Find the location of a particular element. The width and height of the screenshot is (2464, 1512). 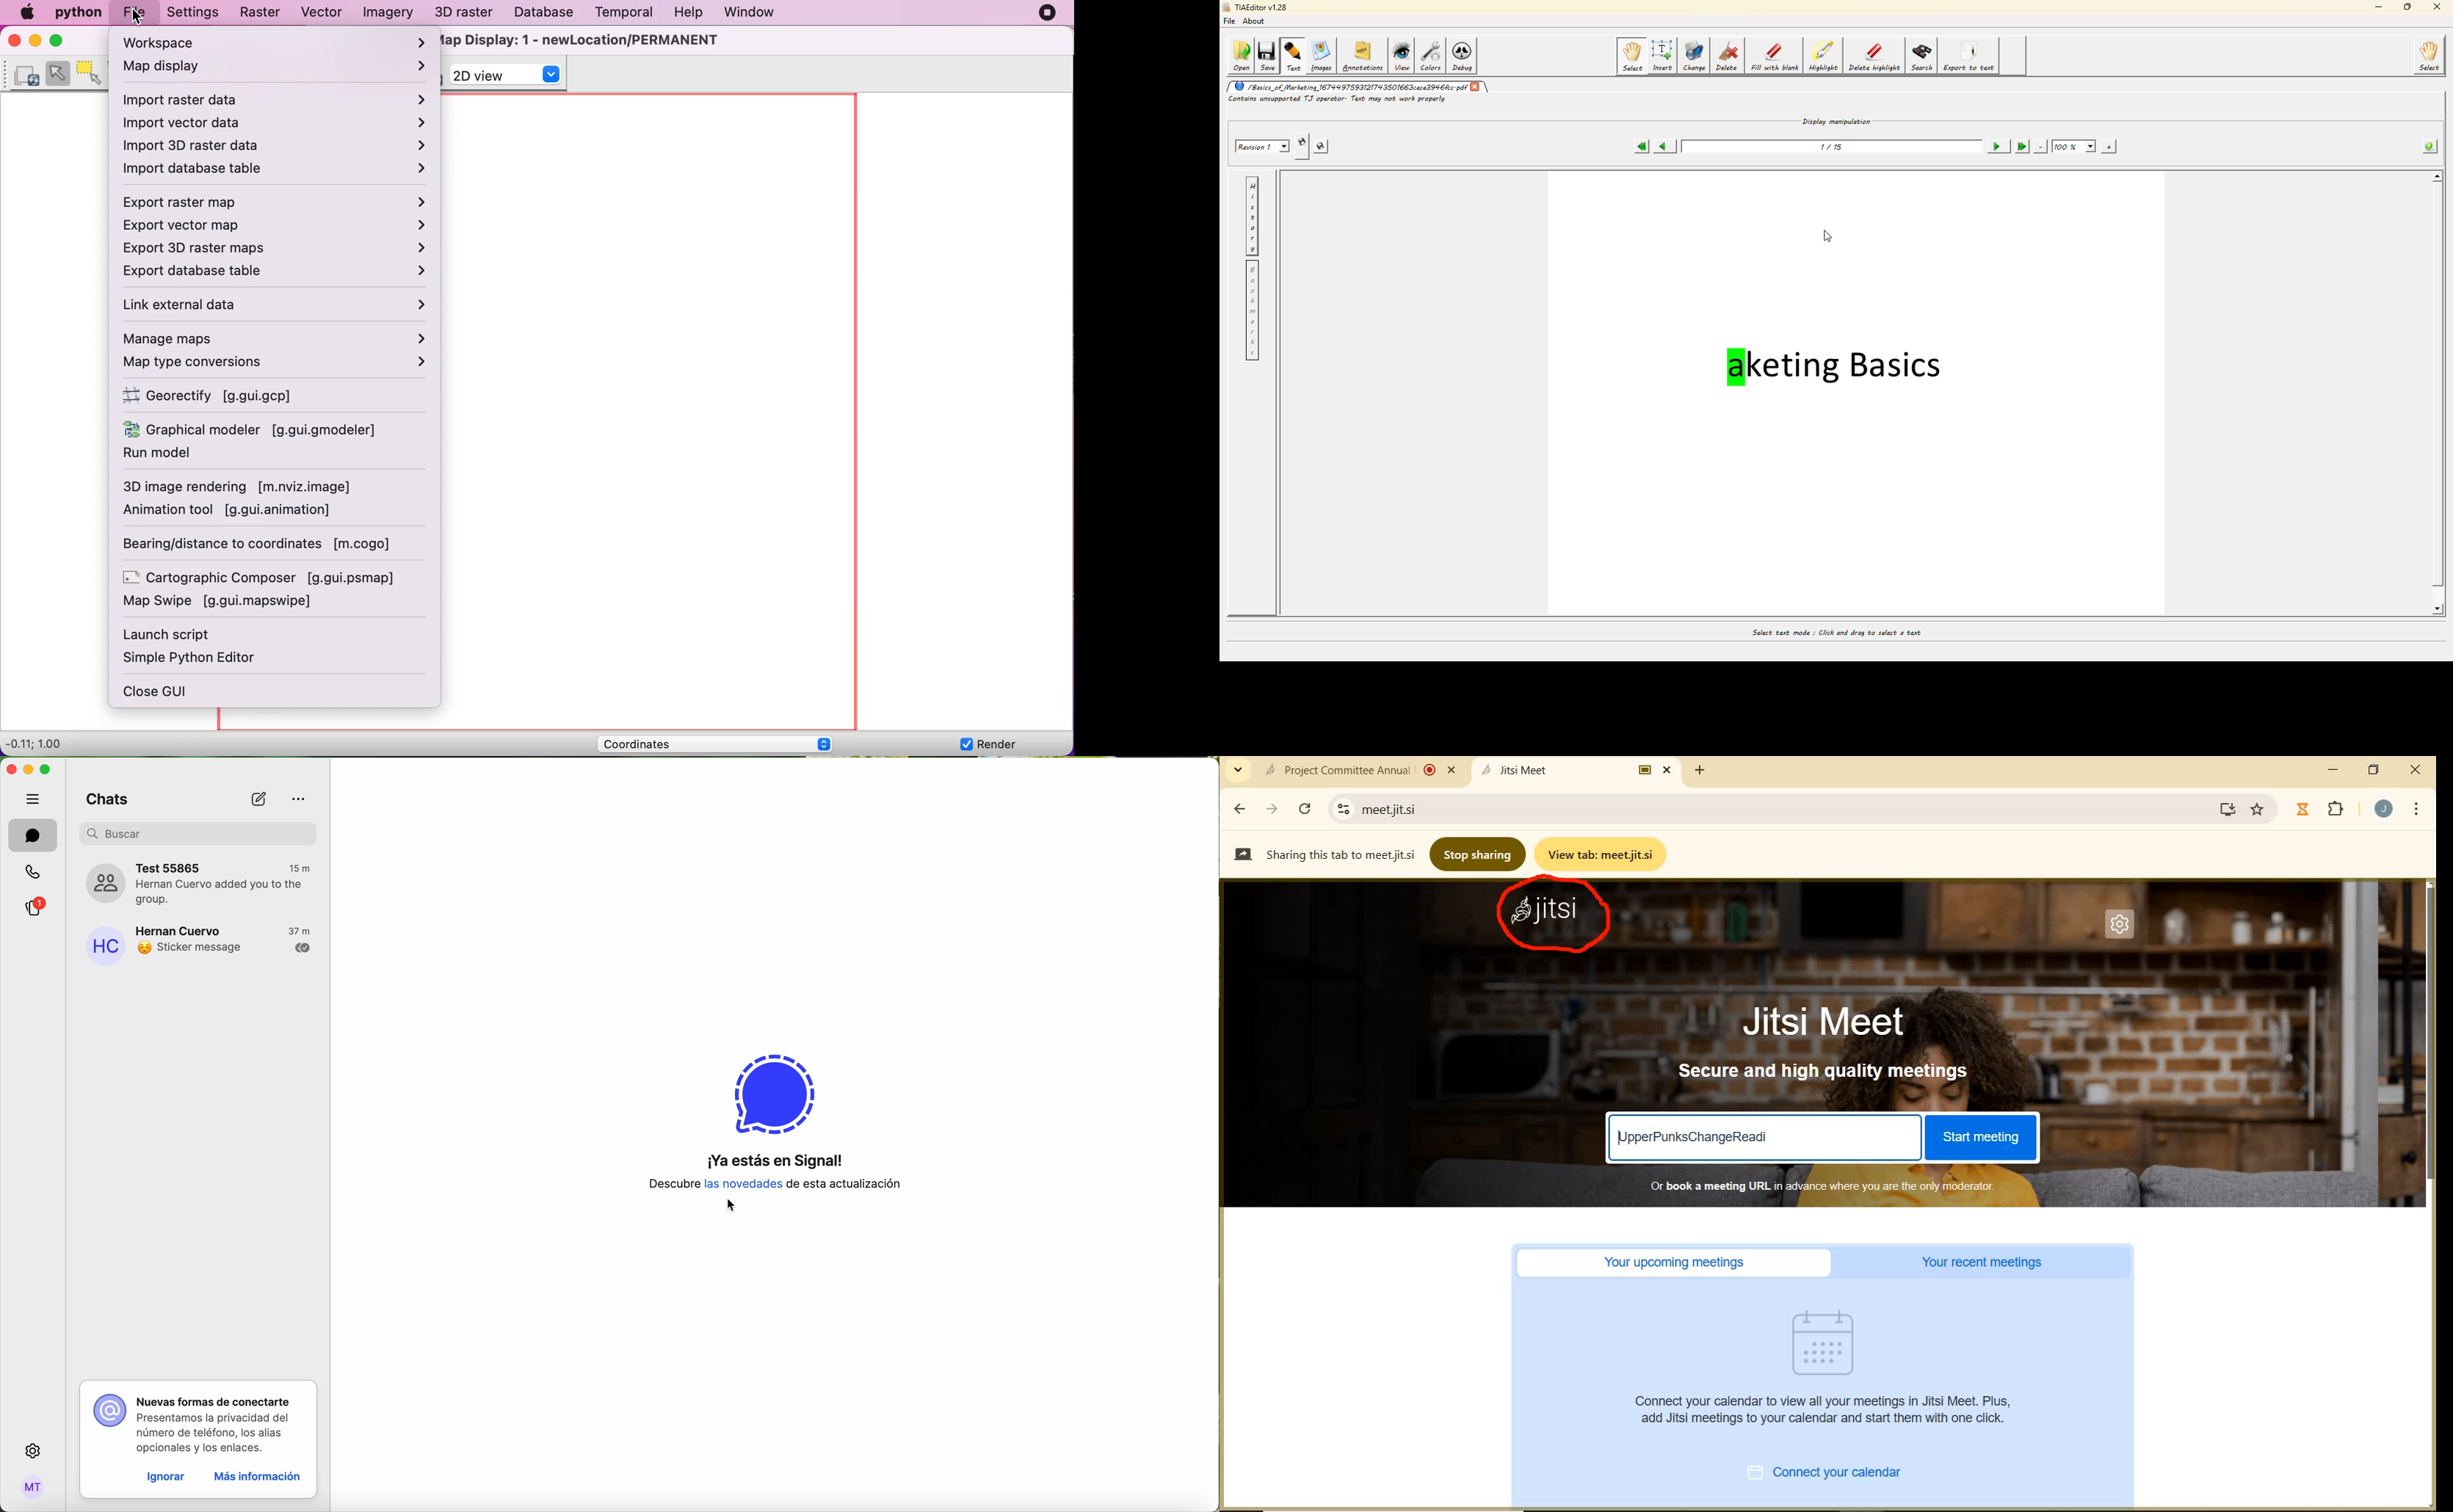

pointer is located at coordinates (730, 1208).